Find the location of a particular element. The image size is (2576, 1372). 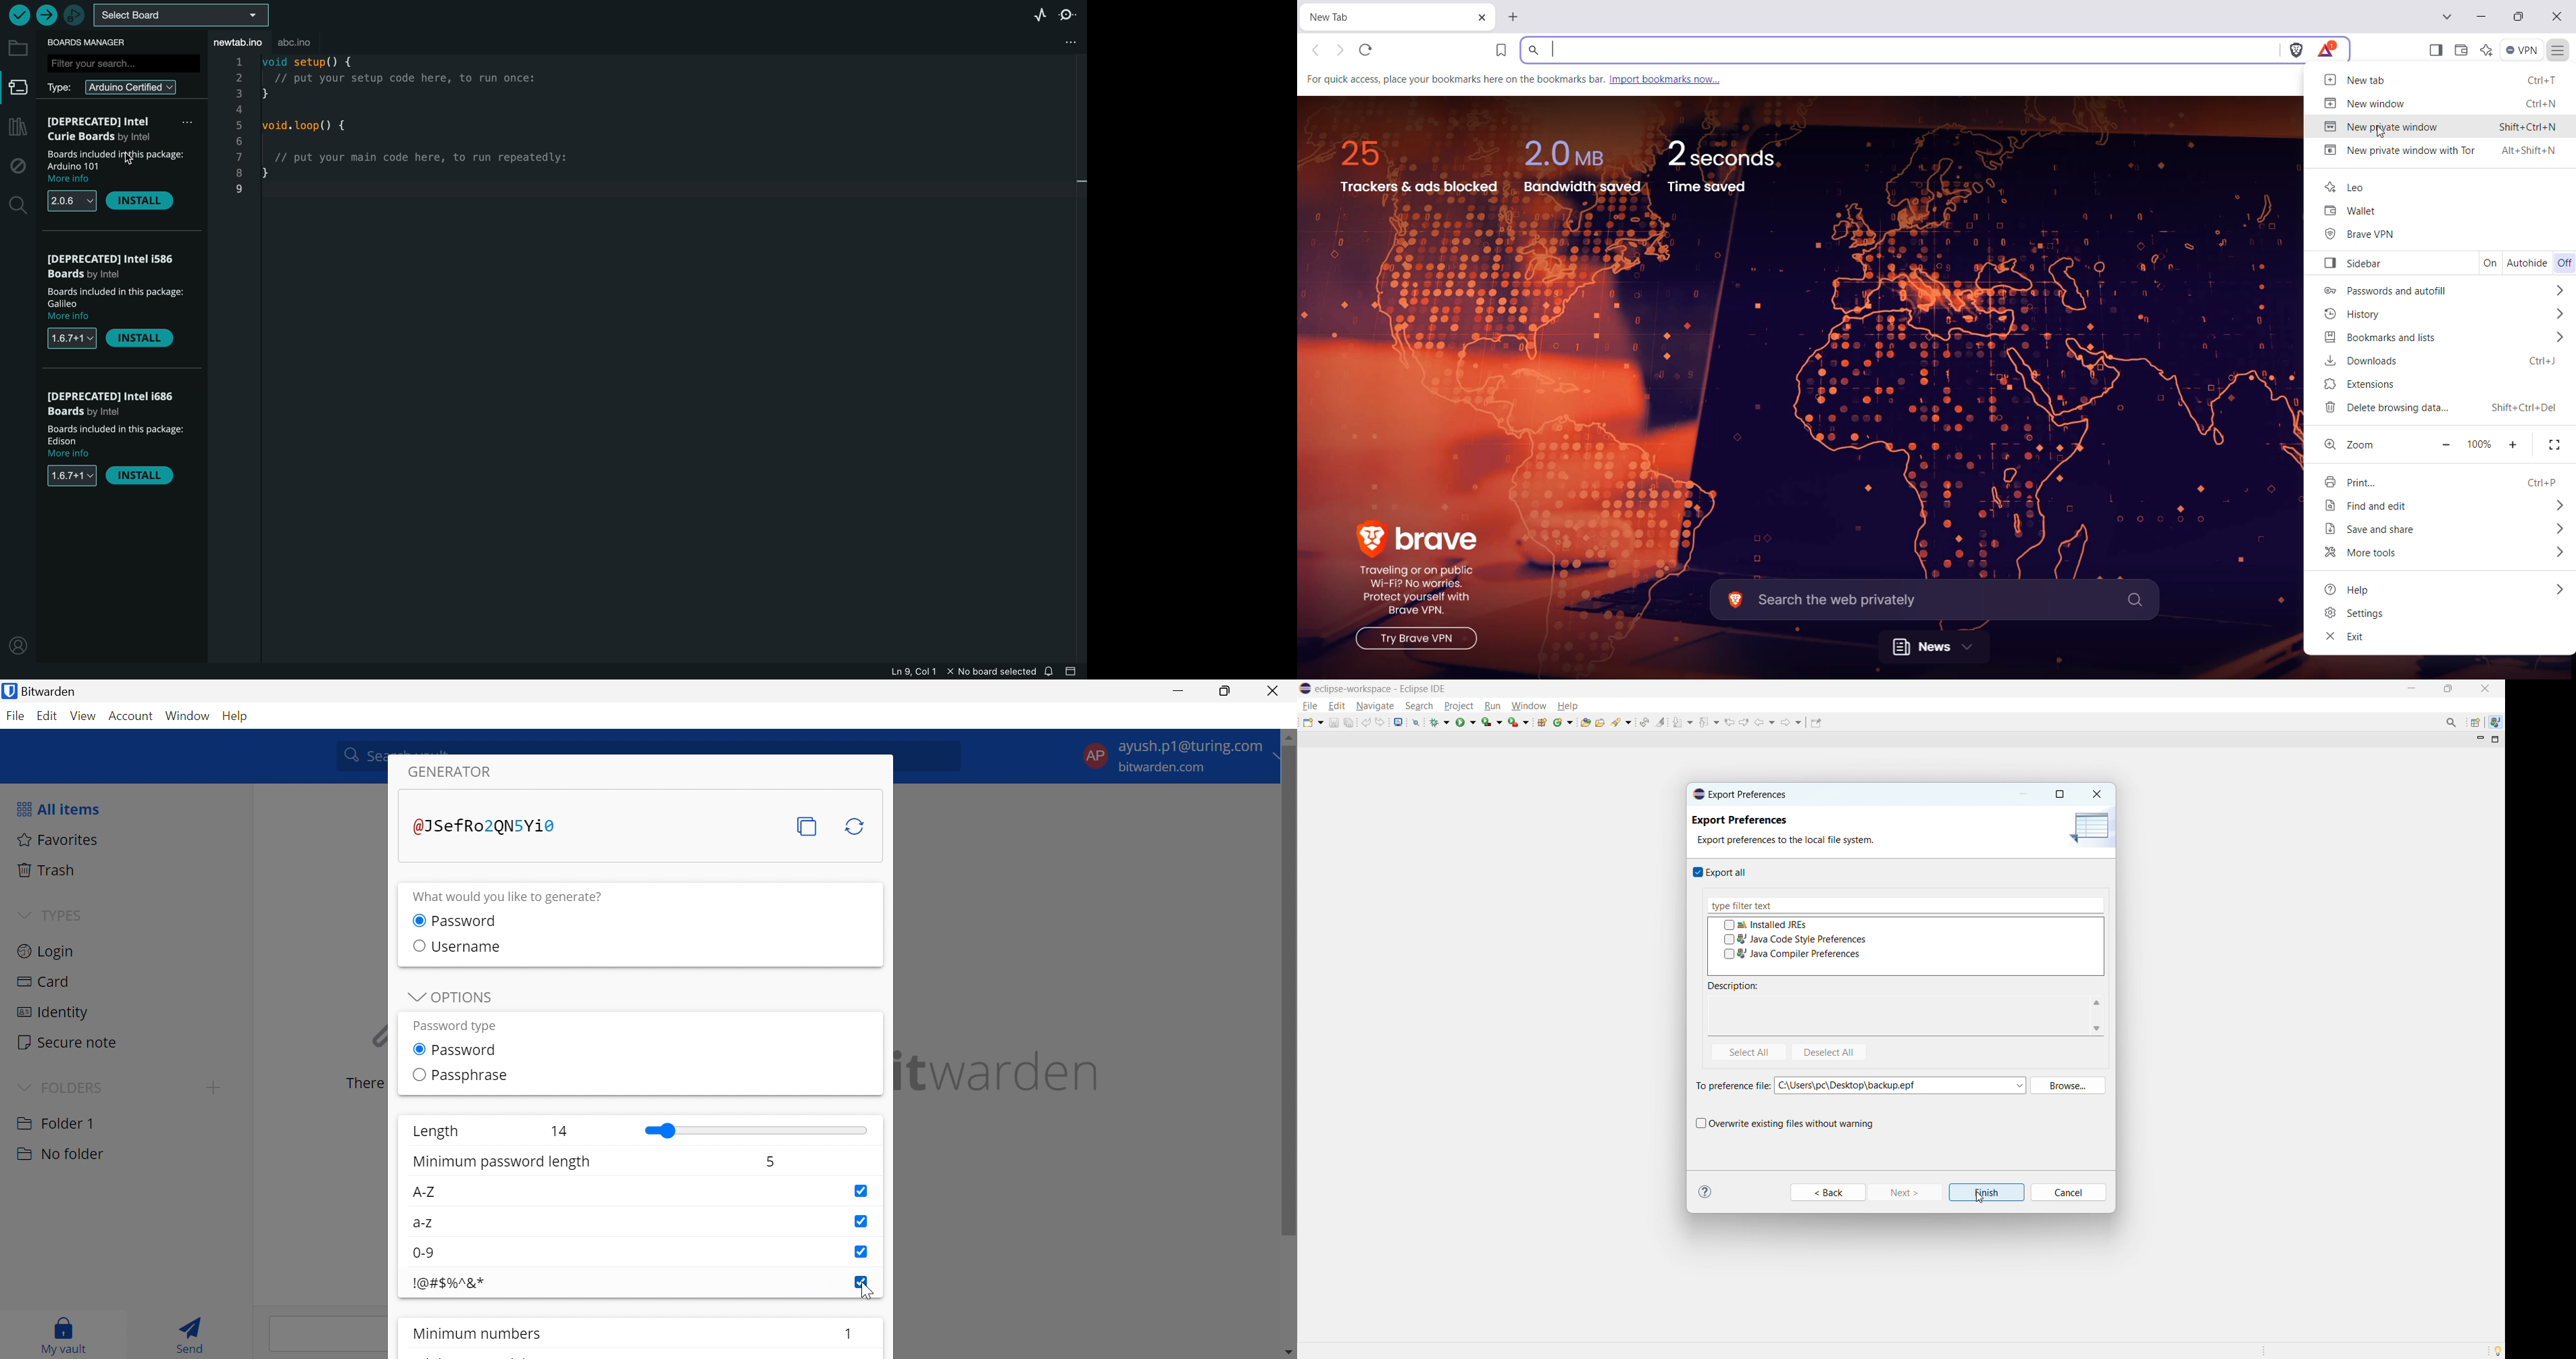

notification is located at coordinates (1051, 671).